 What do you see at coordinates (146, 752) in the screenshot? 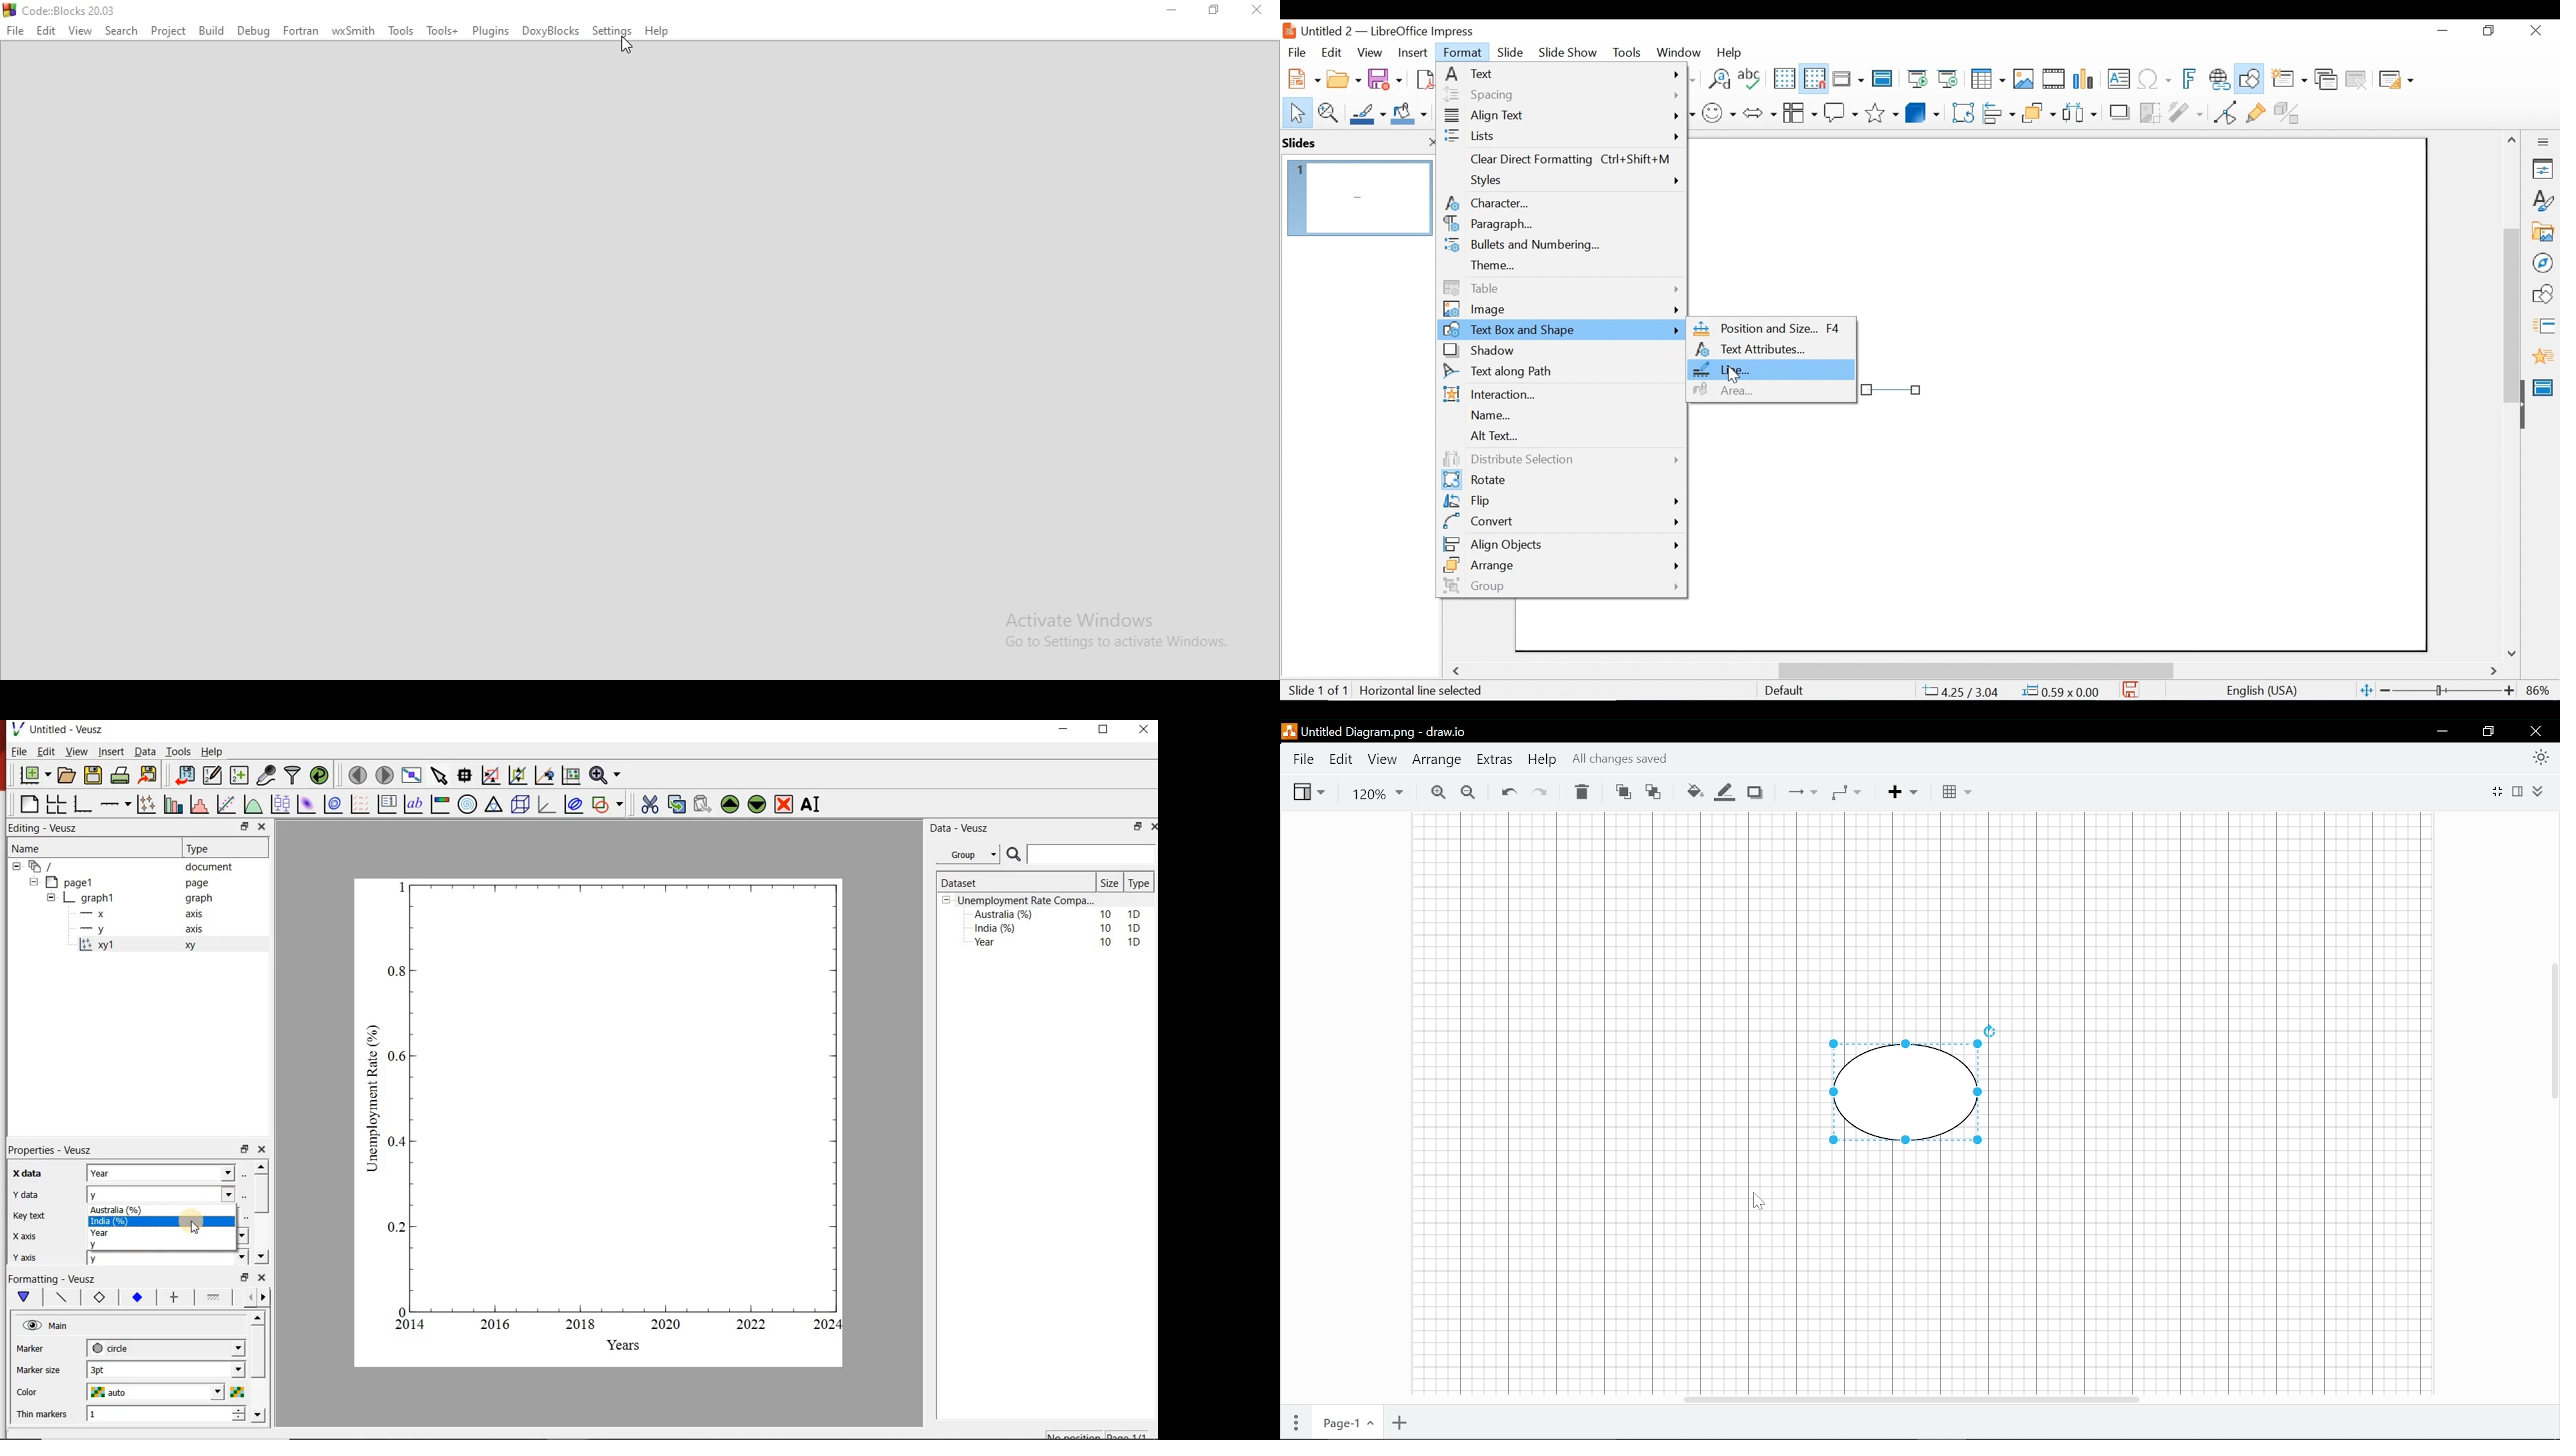
I see `Data` at bounding box center [146, 752].